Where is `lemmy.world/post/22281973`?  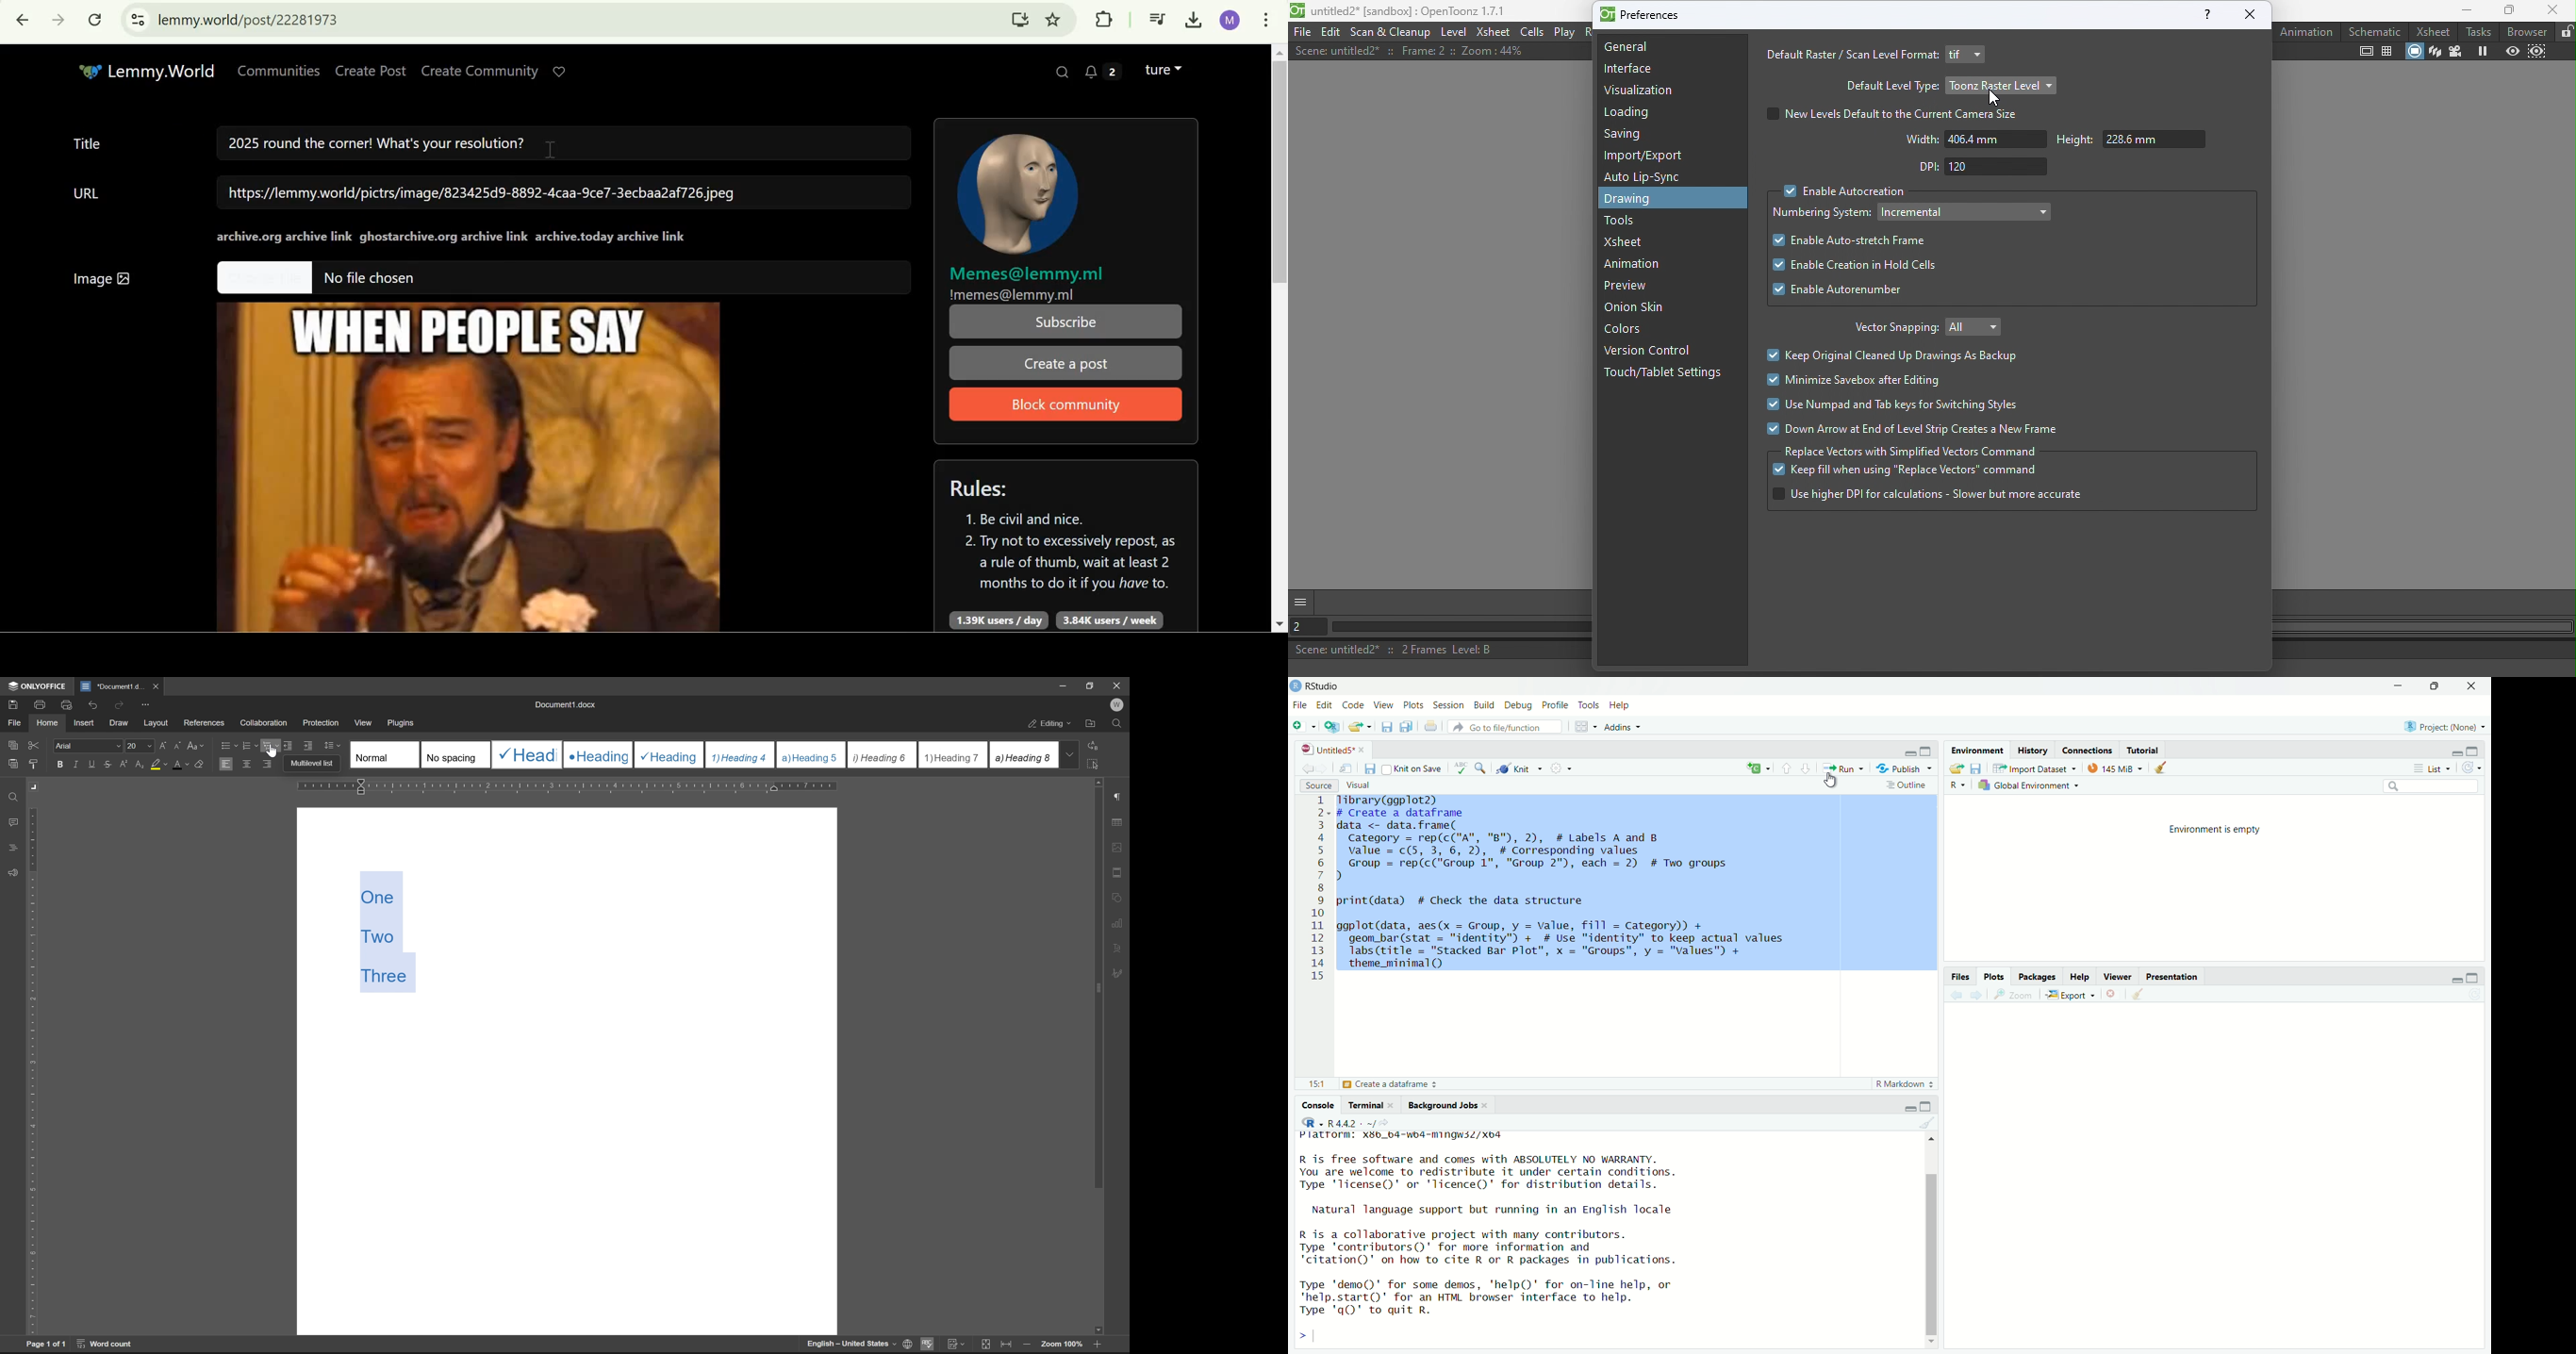
lemmy.world/post/22281973 is located at coordinates (251, 19).